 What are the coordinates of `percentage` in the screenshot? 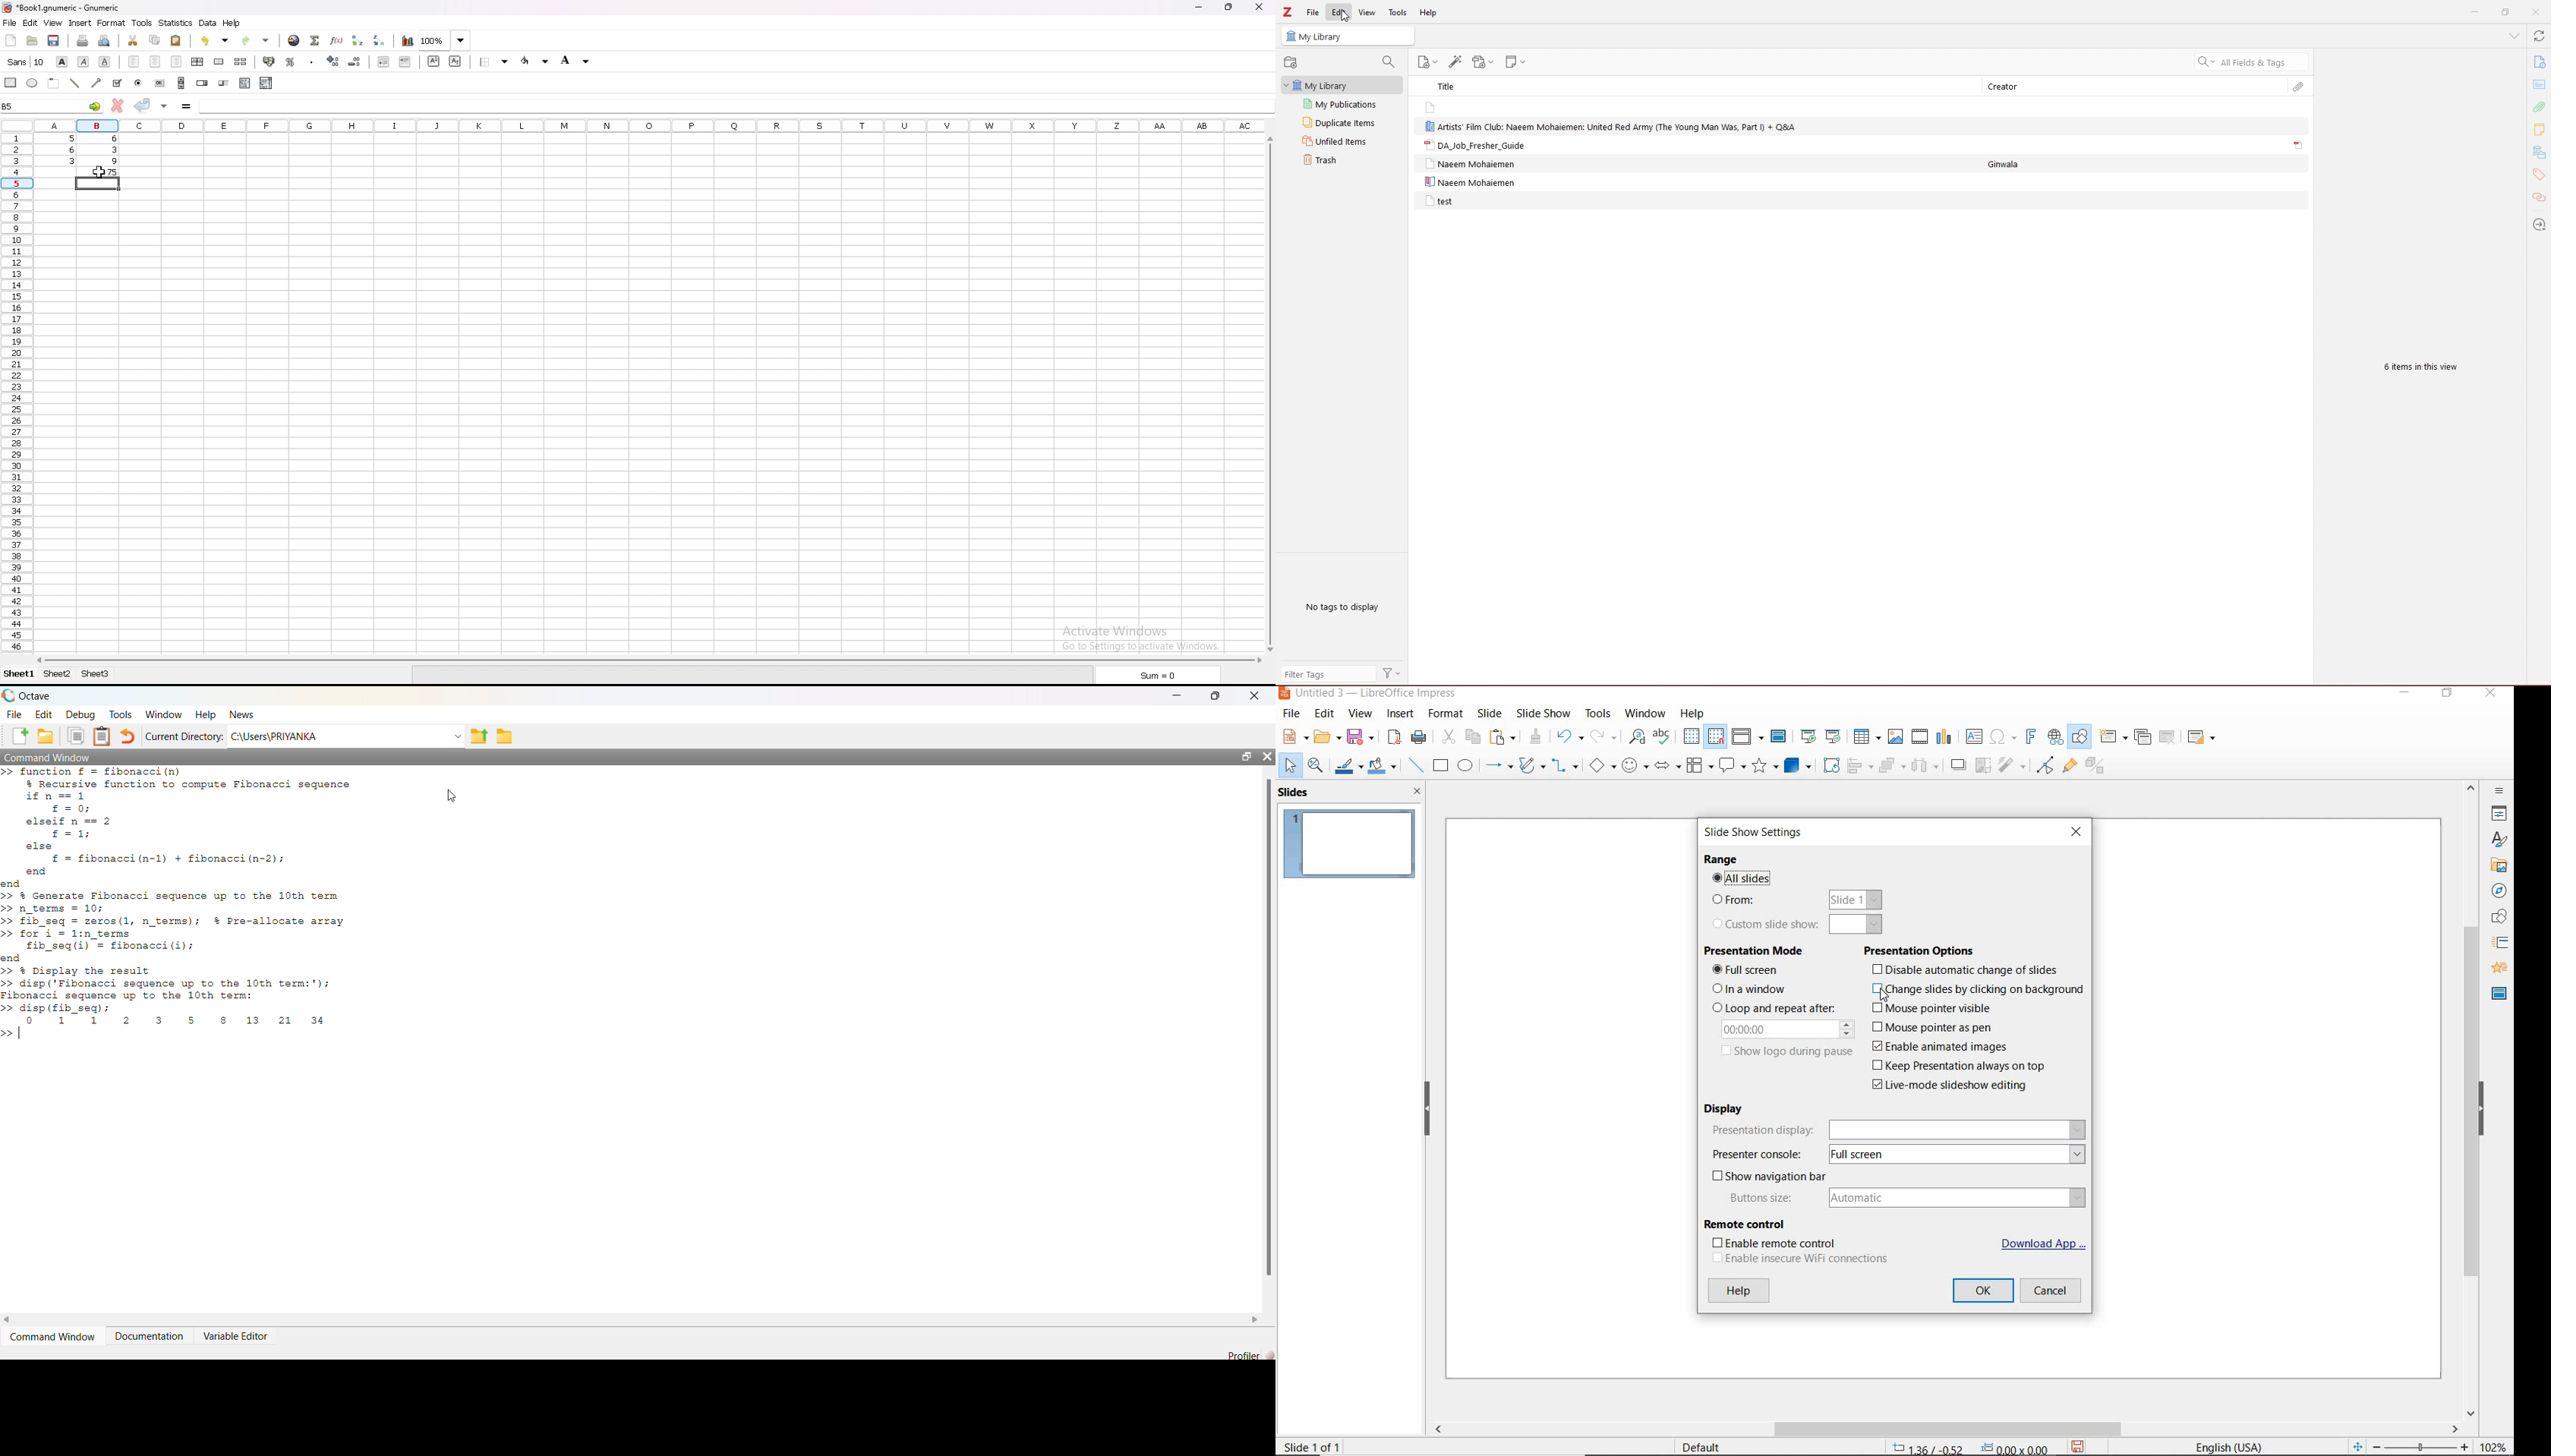 It's located at (290, 61).